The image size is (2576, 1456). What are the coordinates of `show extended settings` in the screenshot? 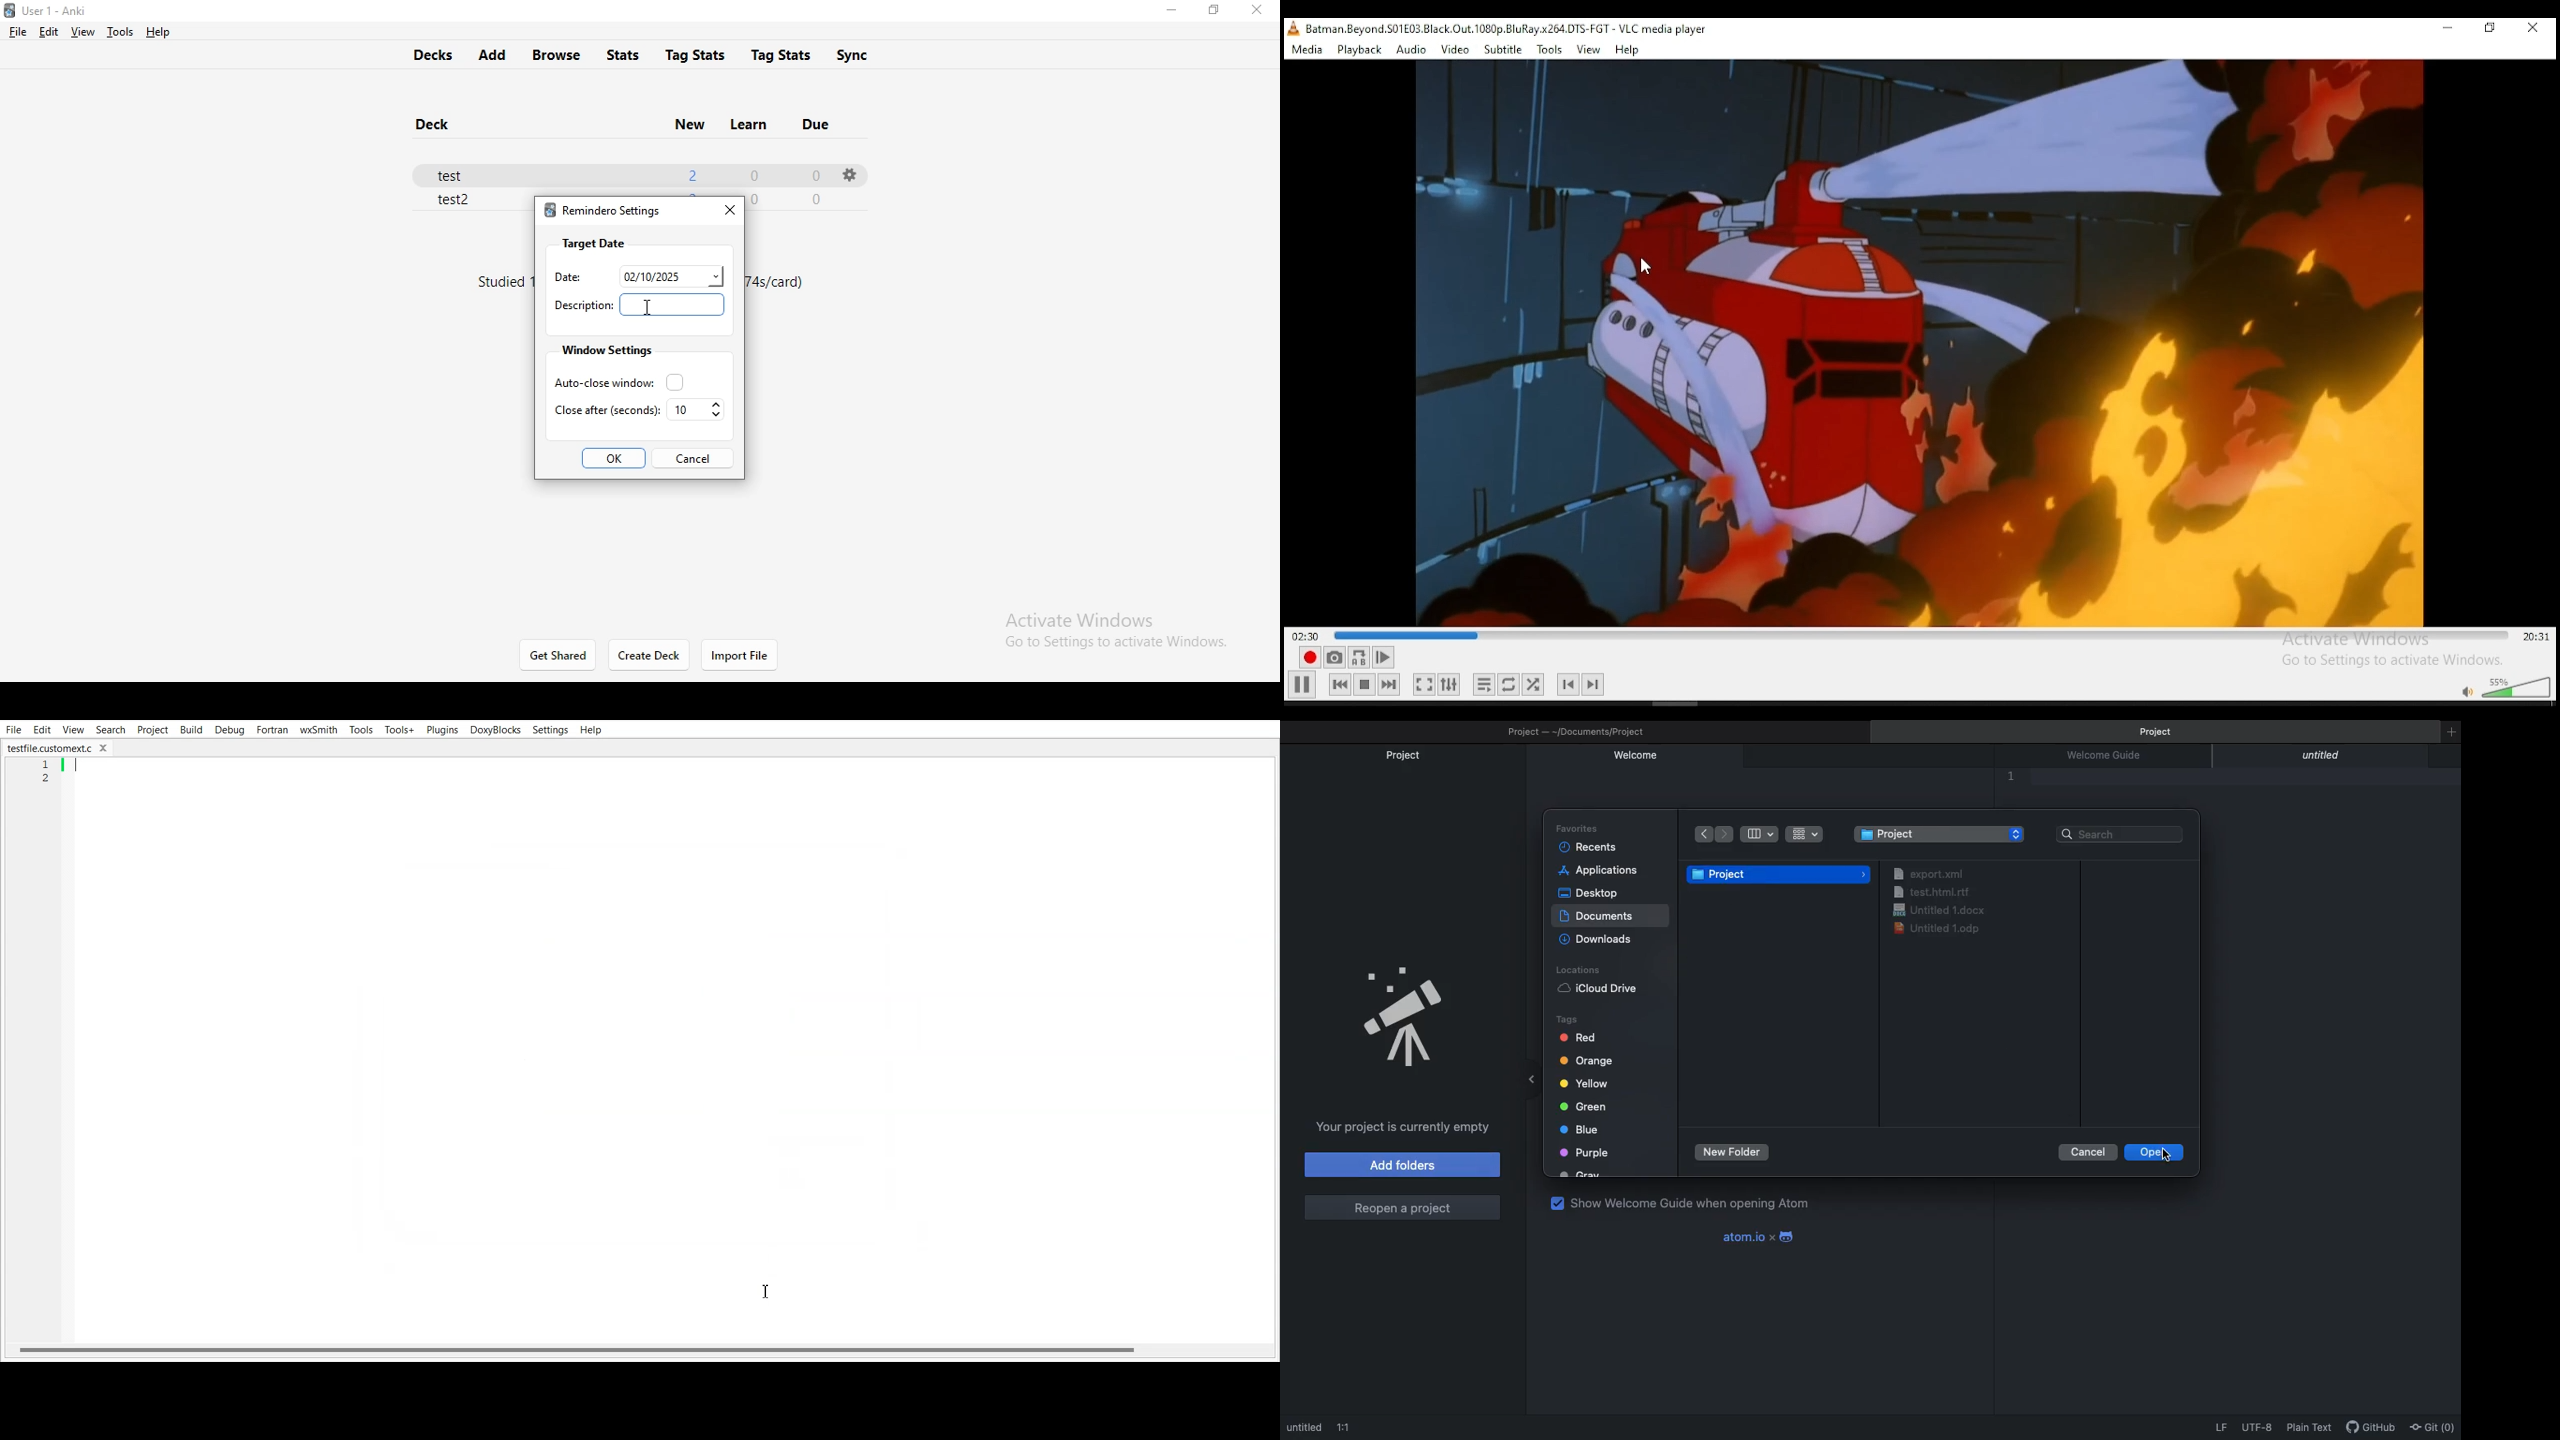 It's located at (1449, 684).